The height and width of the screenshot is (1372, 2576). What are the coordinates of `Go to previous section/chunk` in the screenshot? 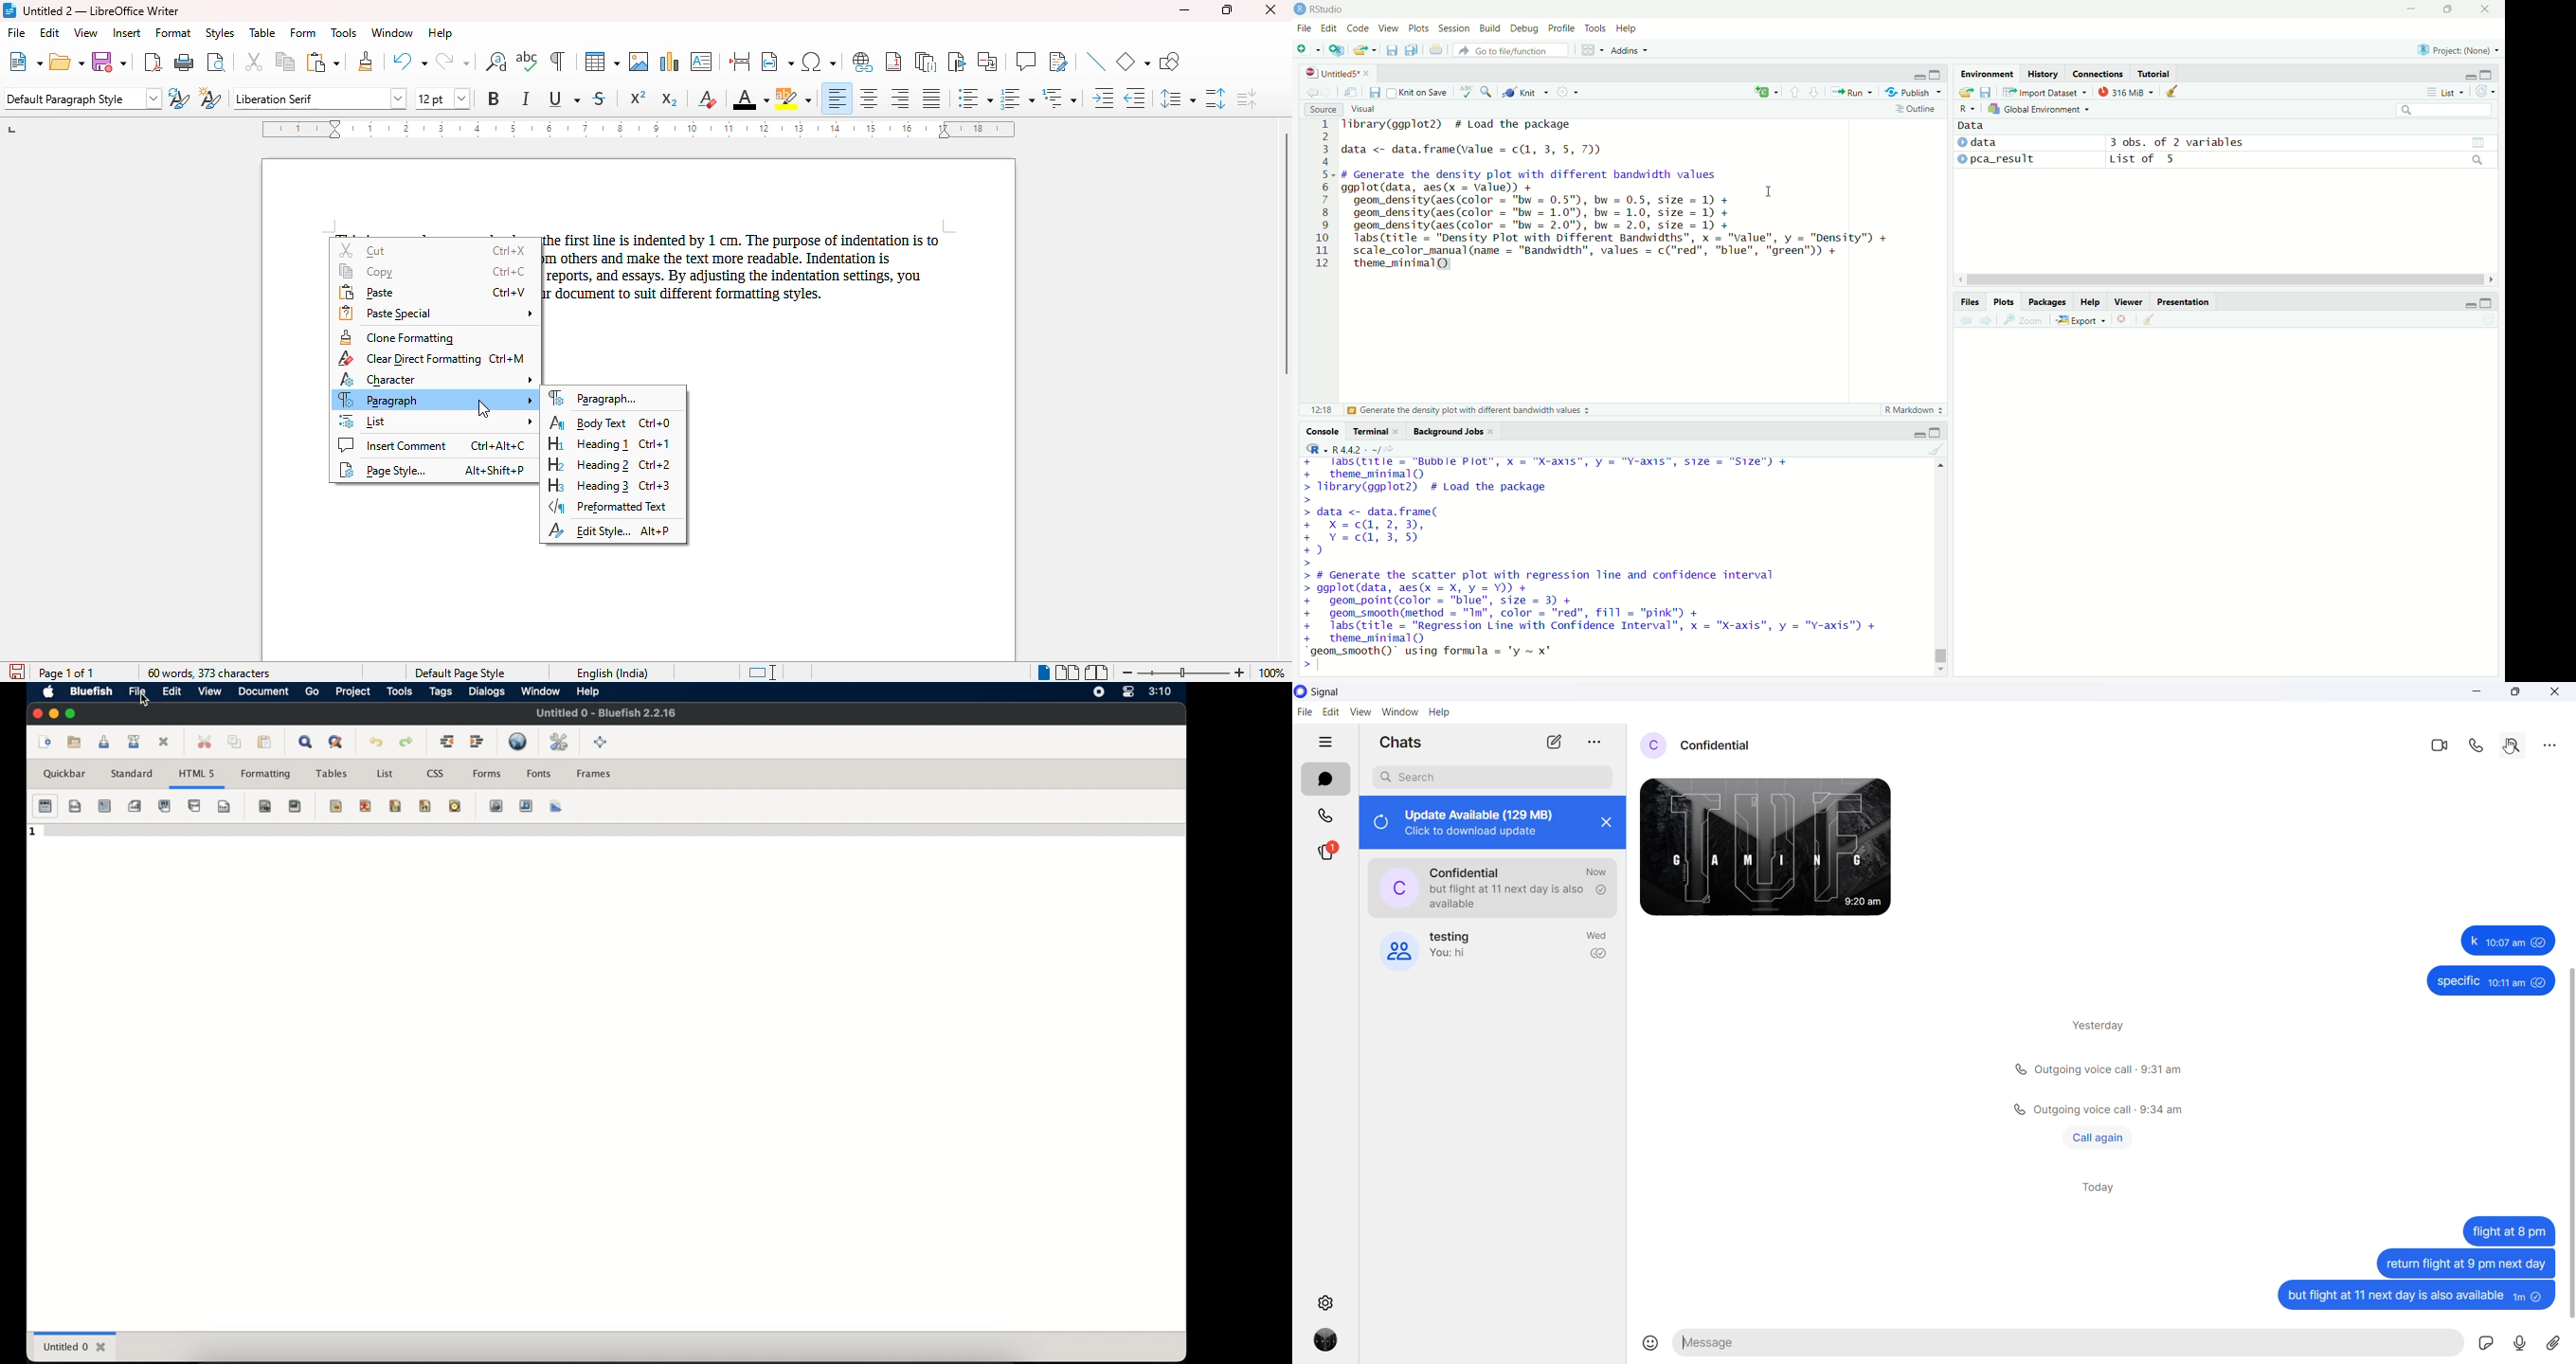 It's located at (1794, 91).